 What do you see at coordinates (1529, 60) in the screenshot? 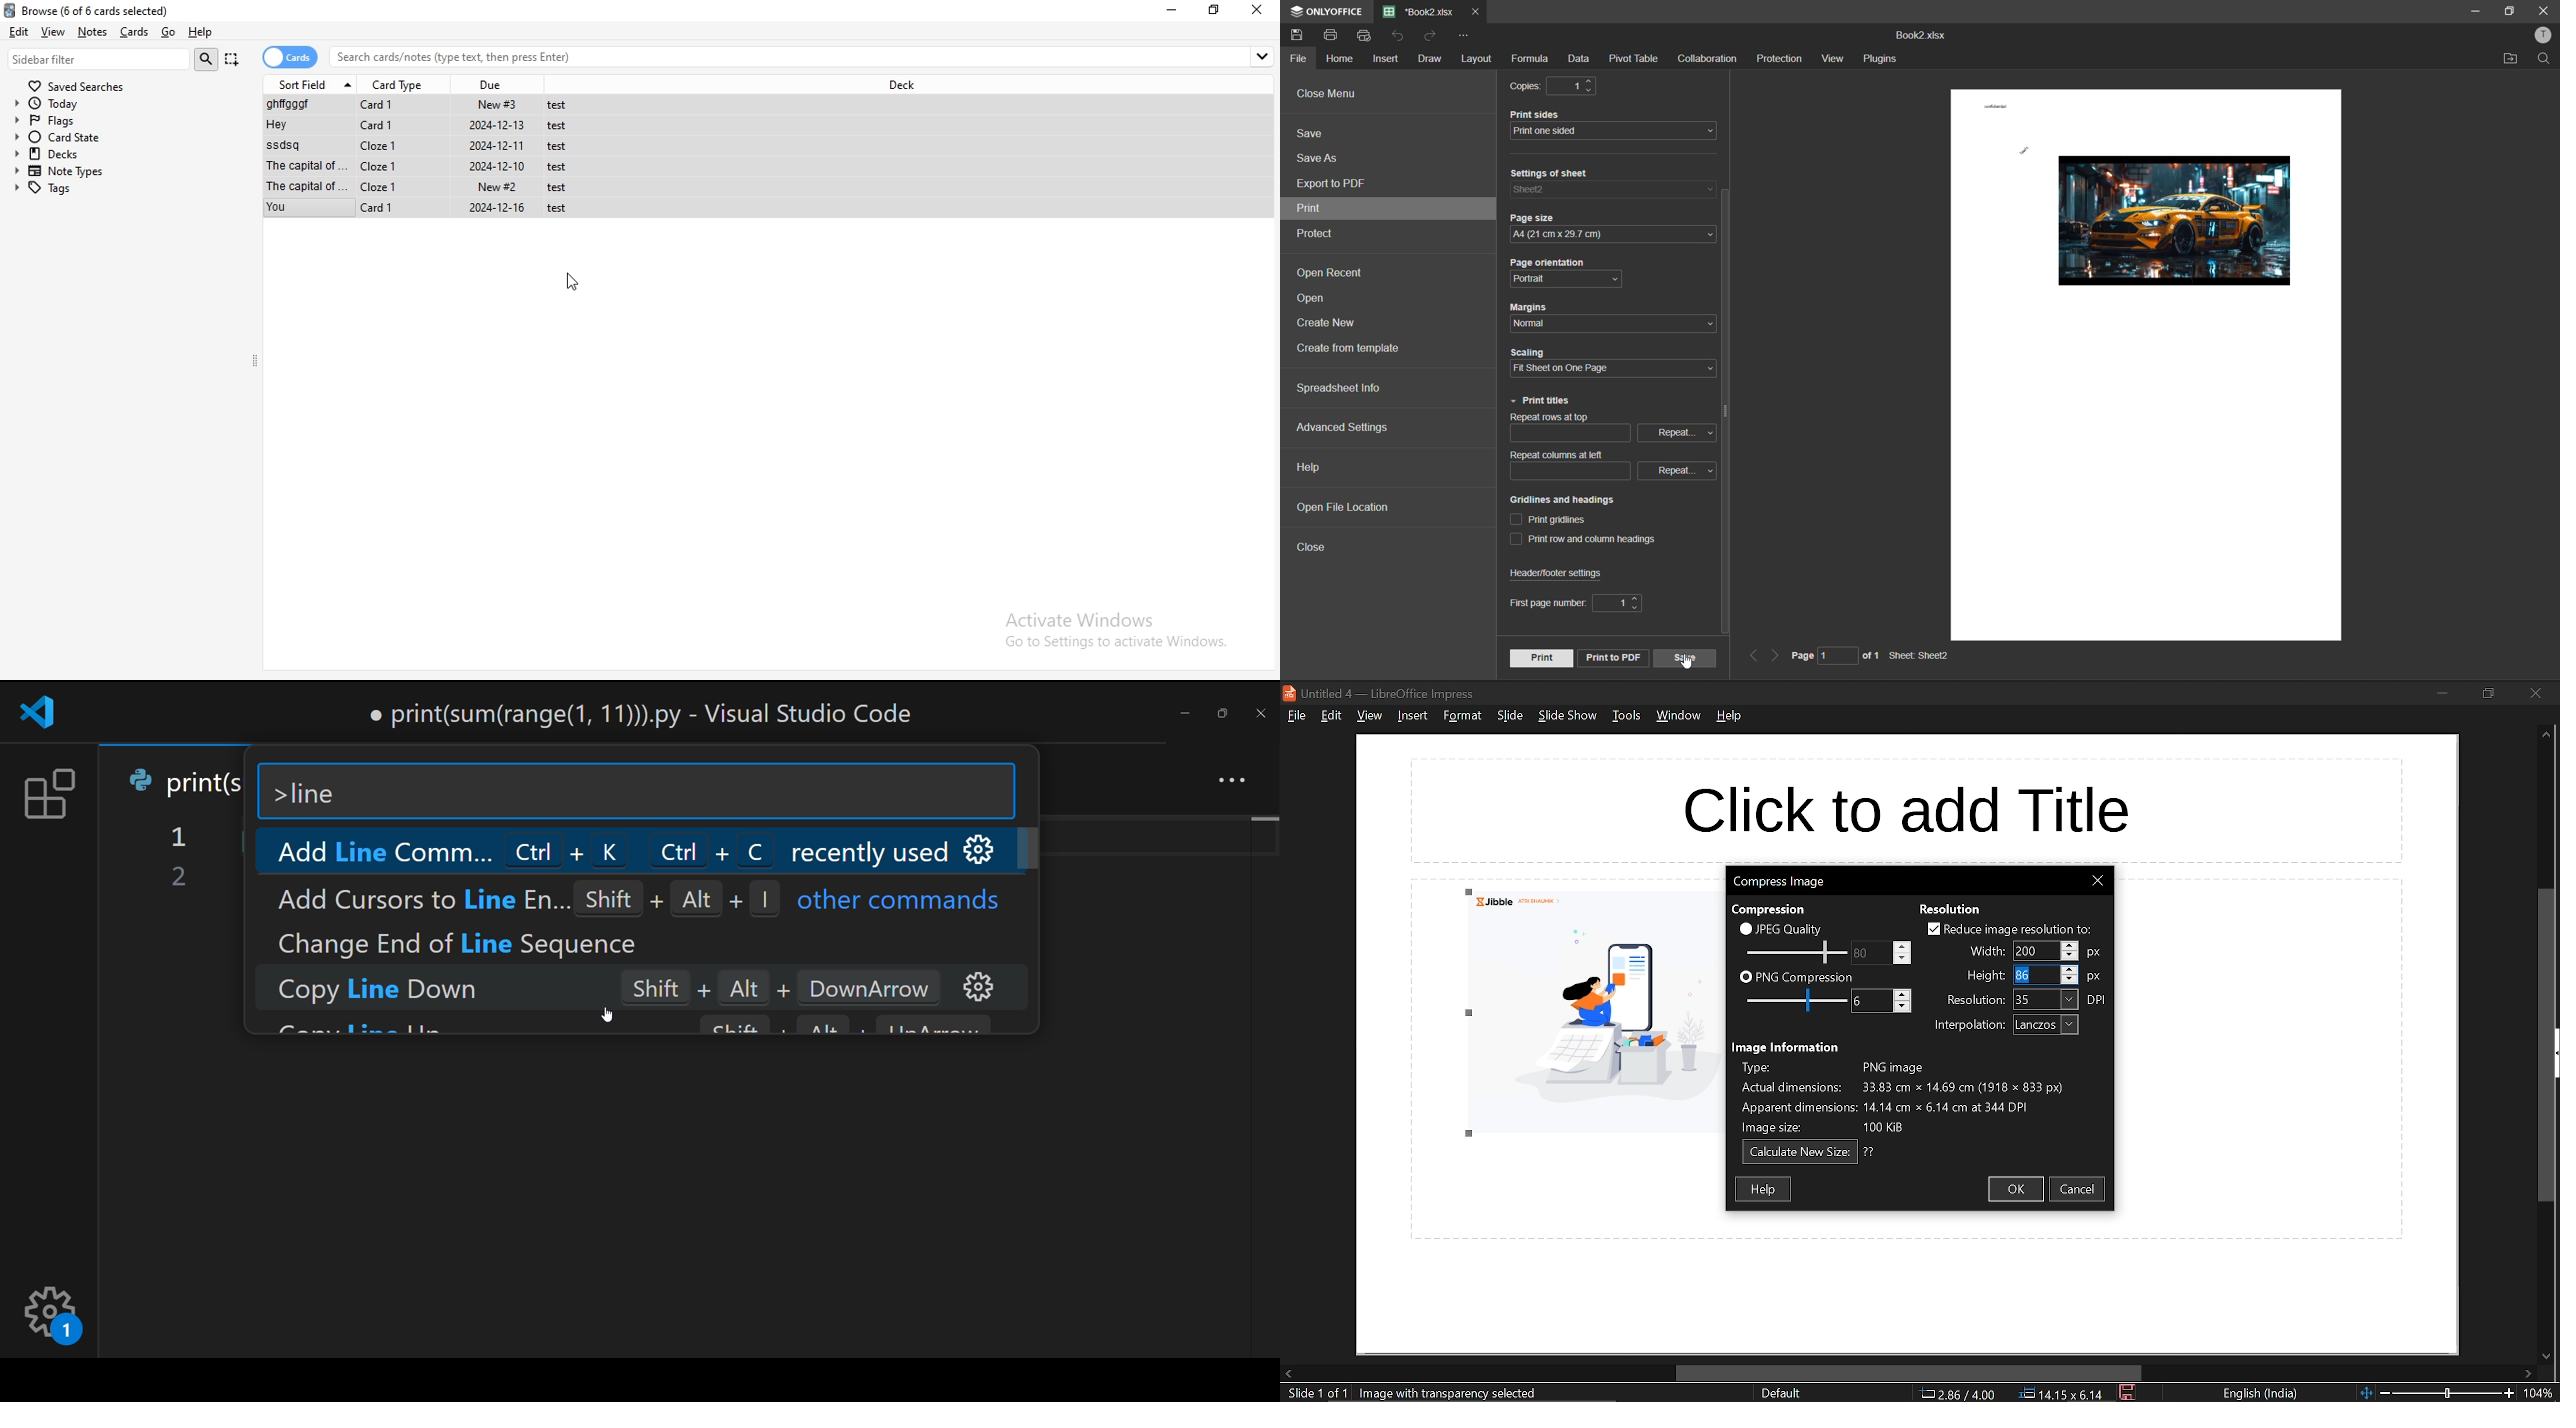
I see `formula` at bounding box center [1529, 60].